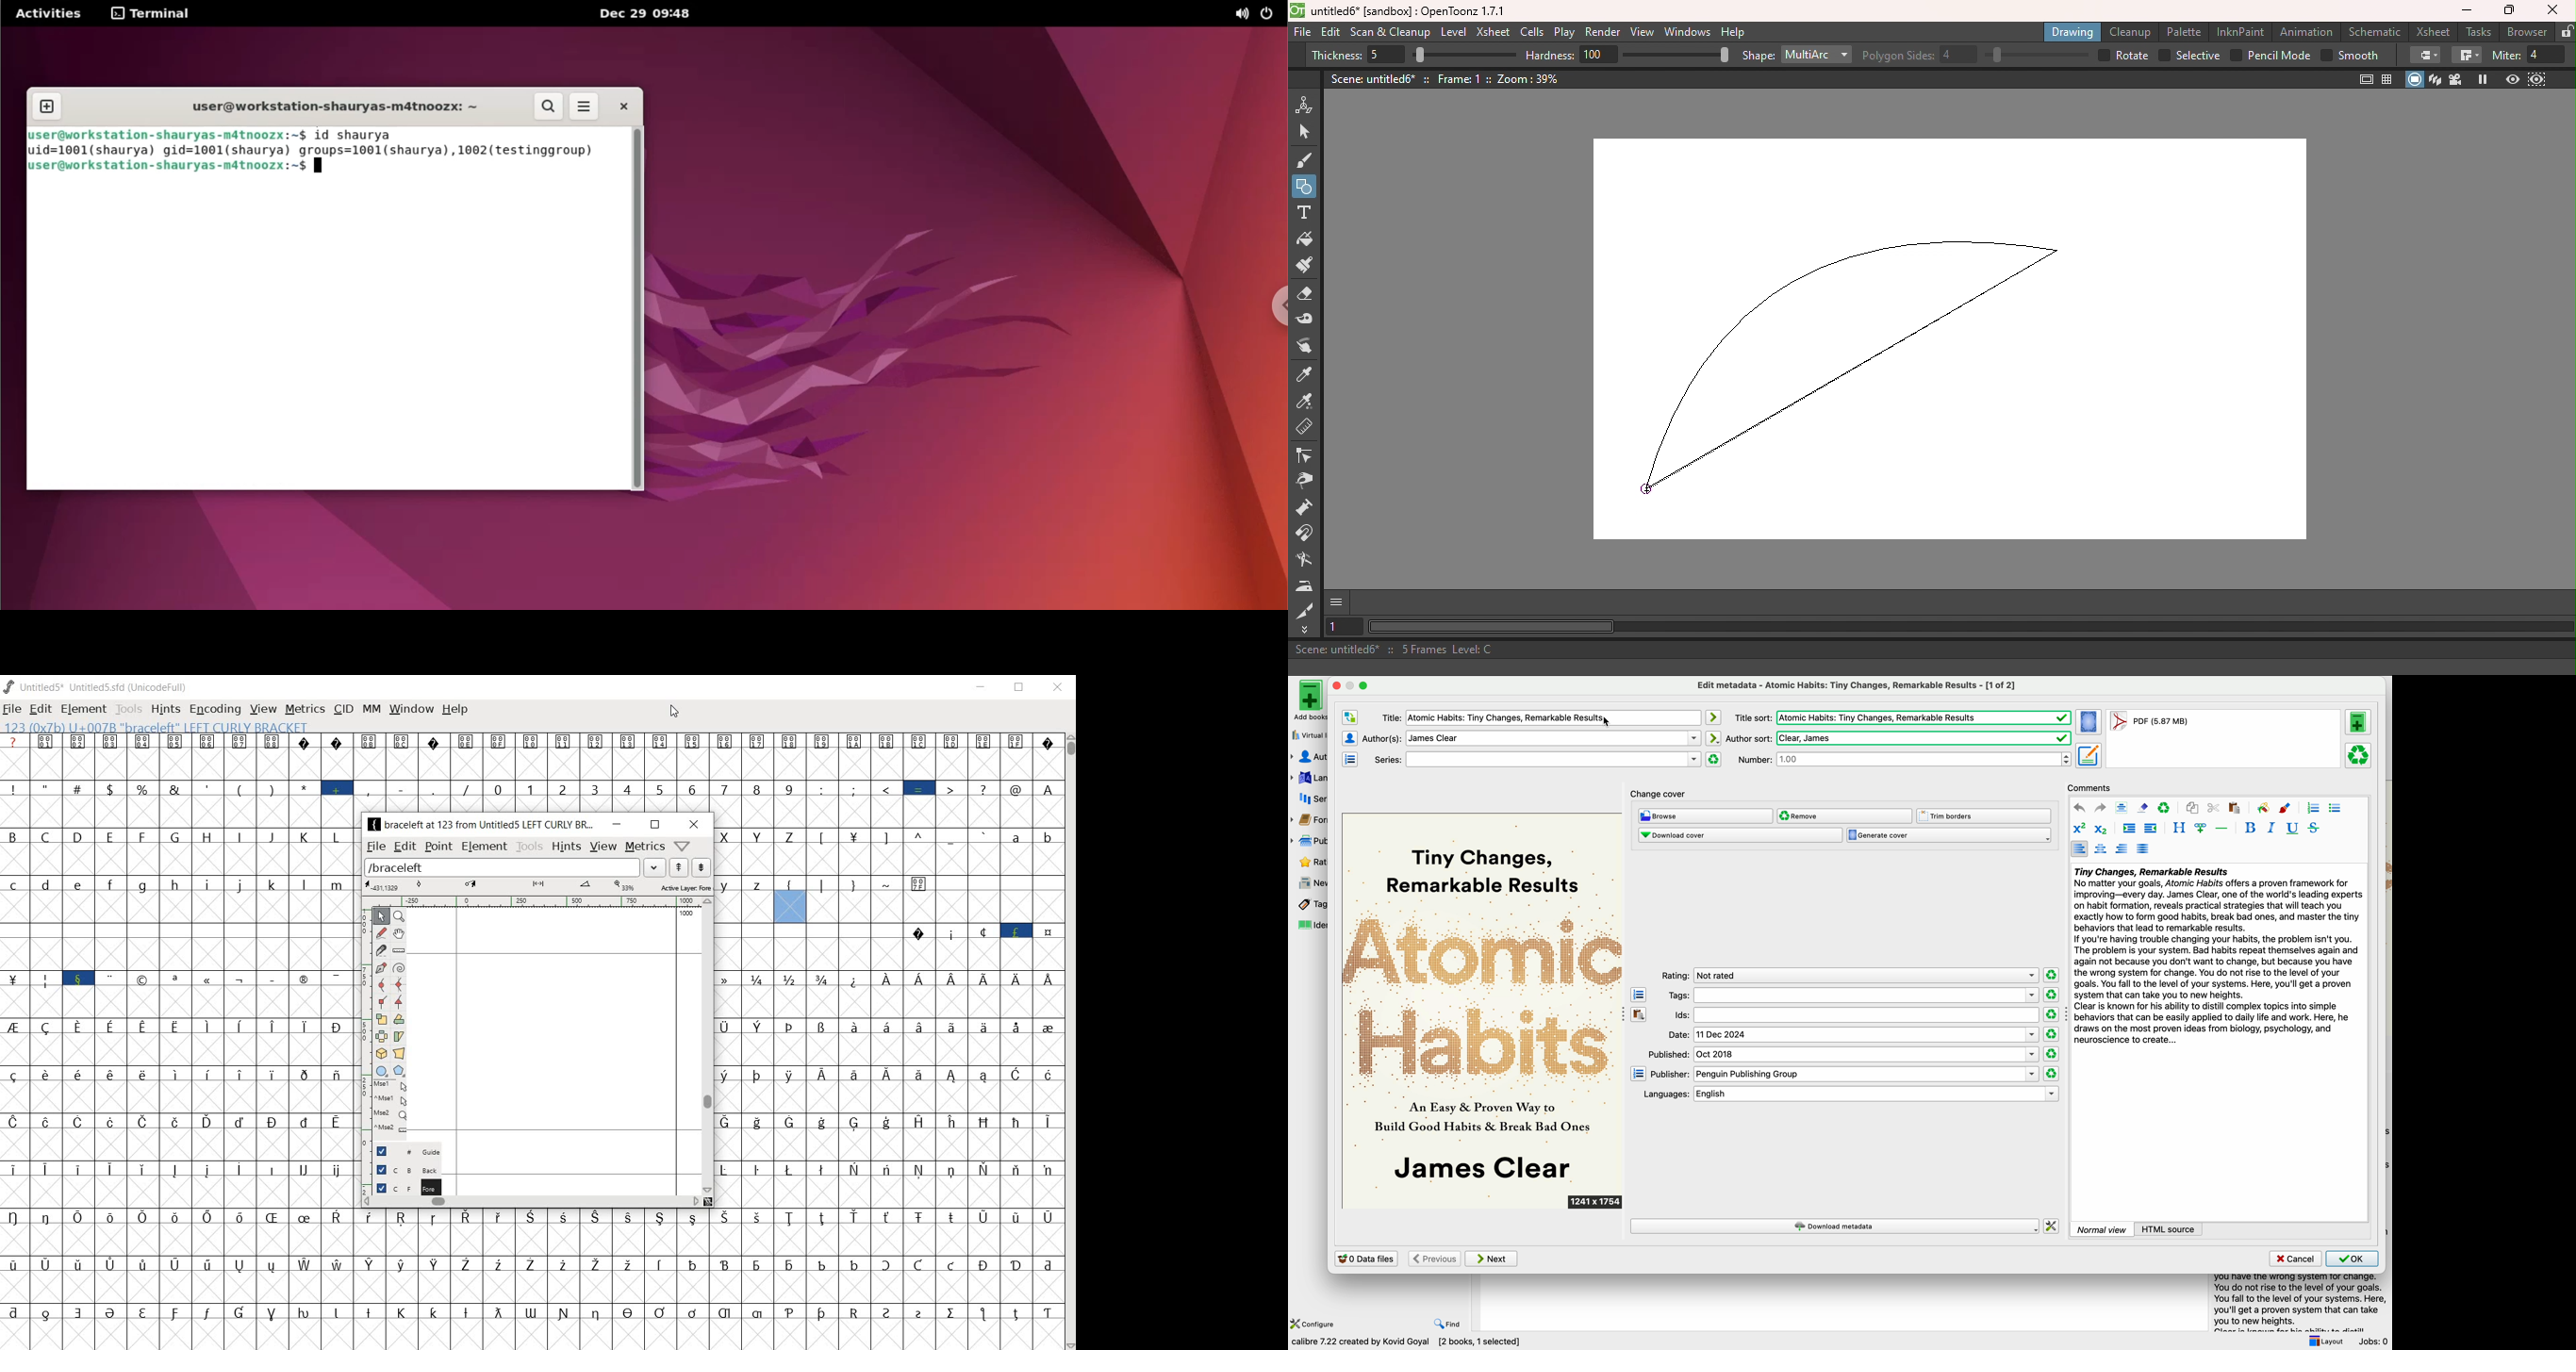 The image size is (2576, 1372). I want to click on find, so click(1448, 1325).